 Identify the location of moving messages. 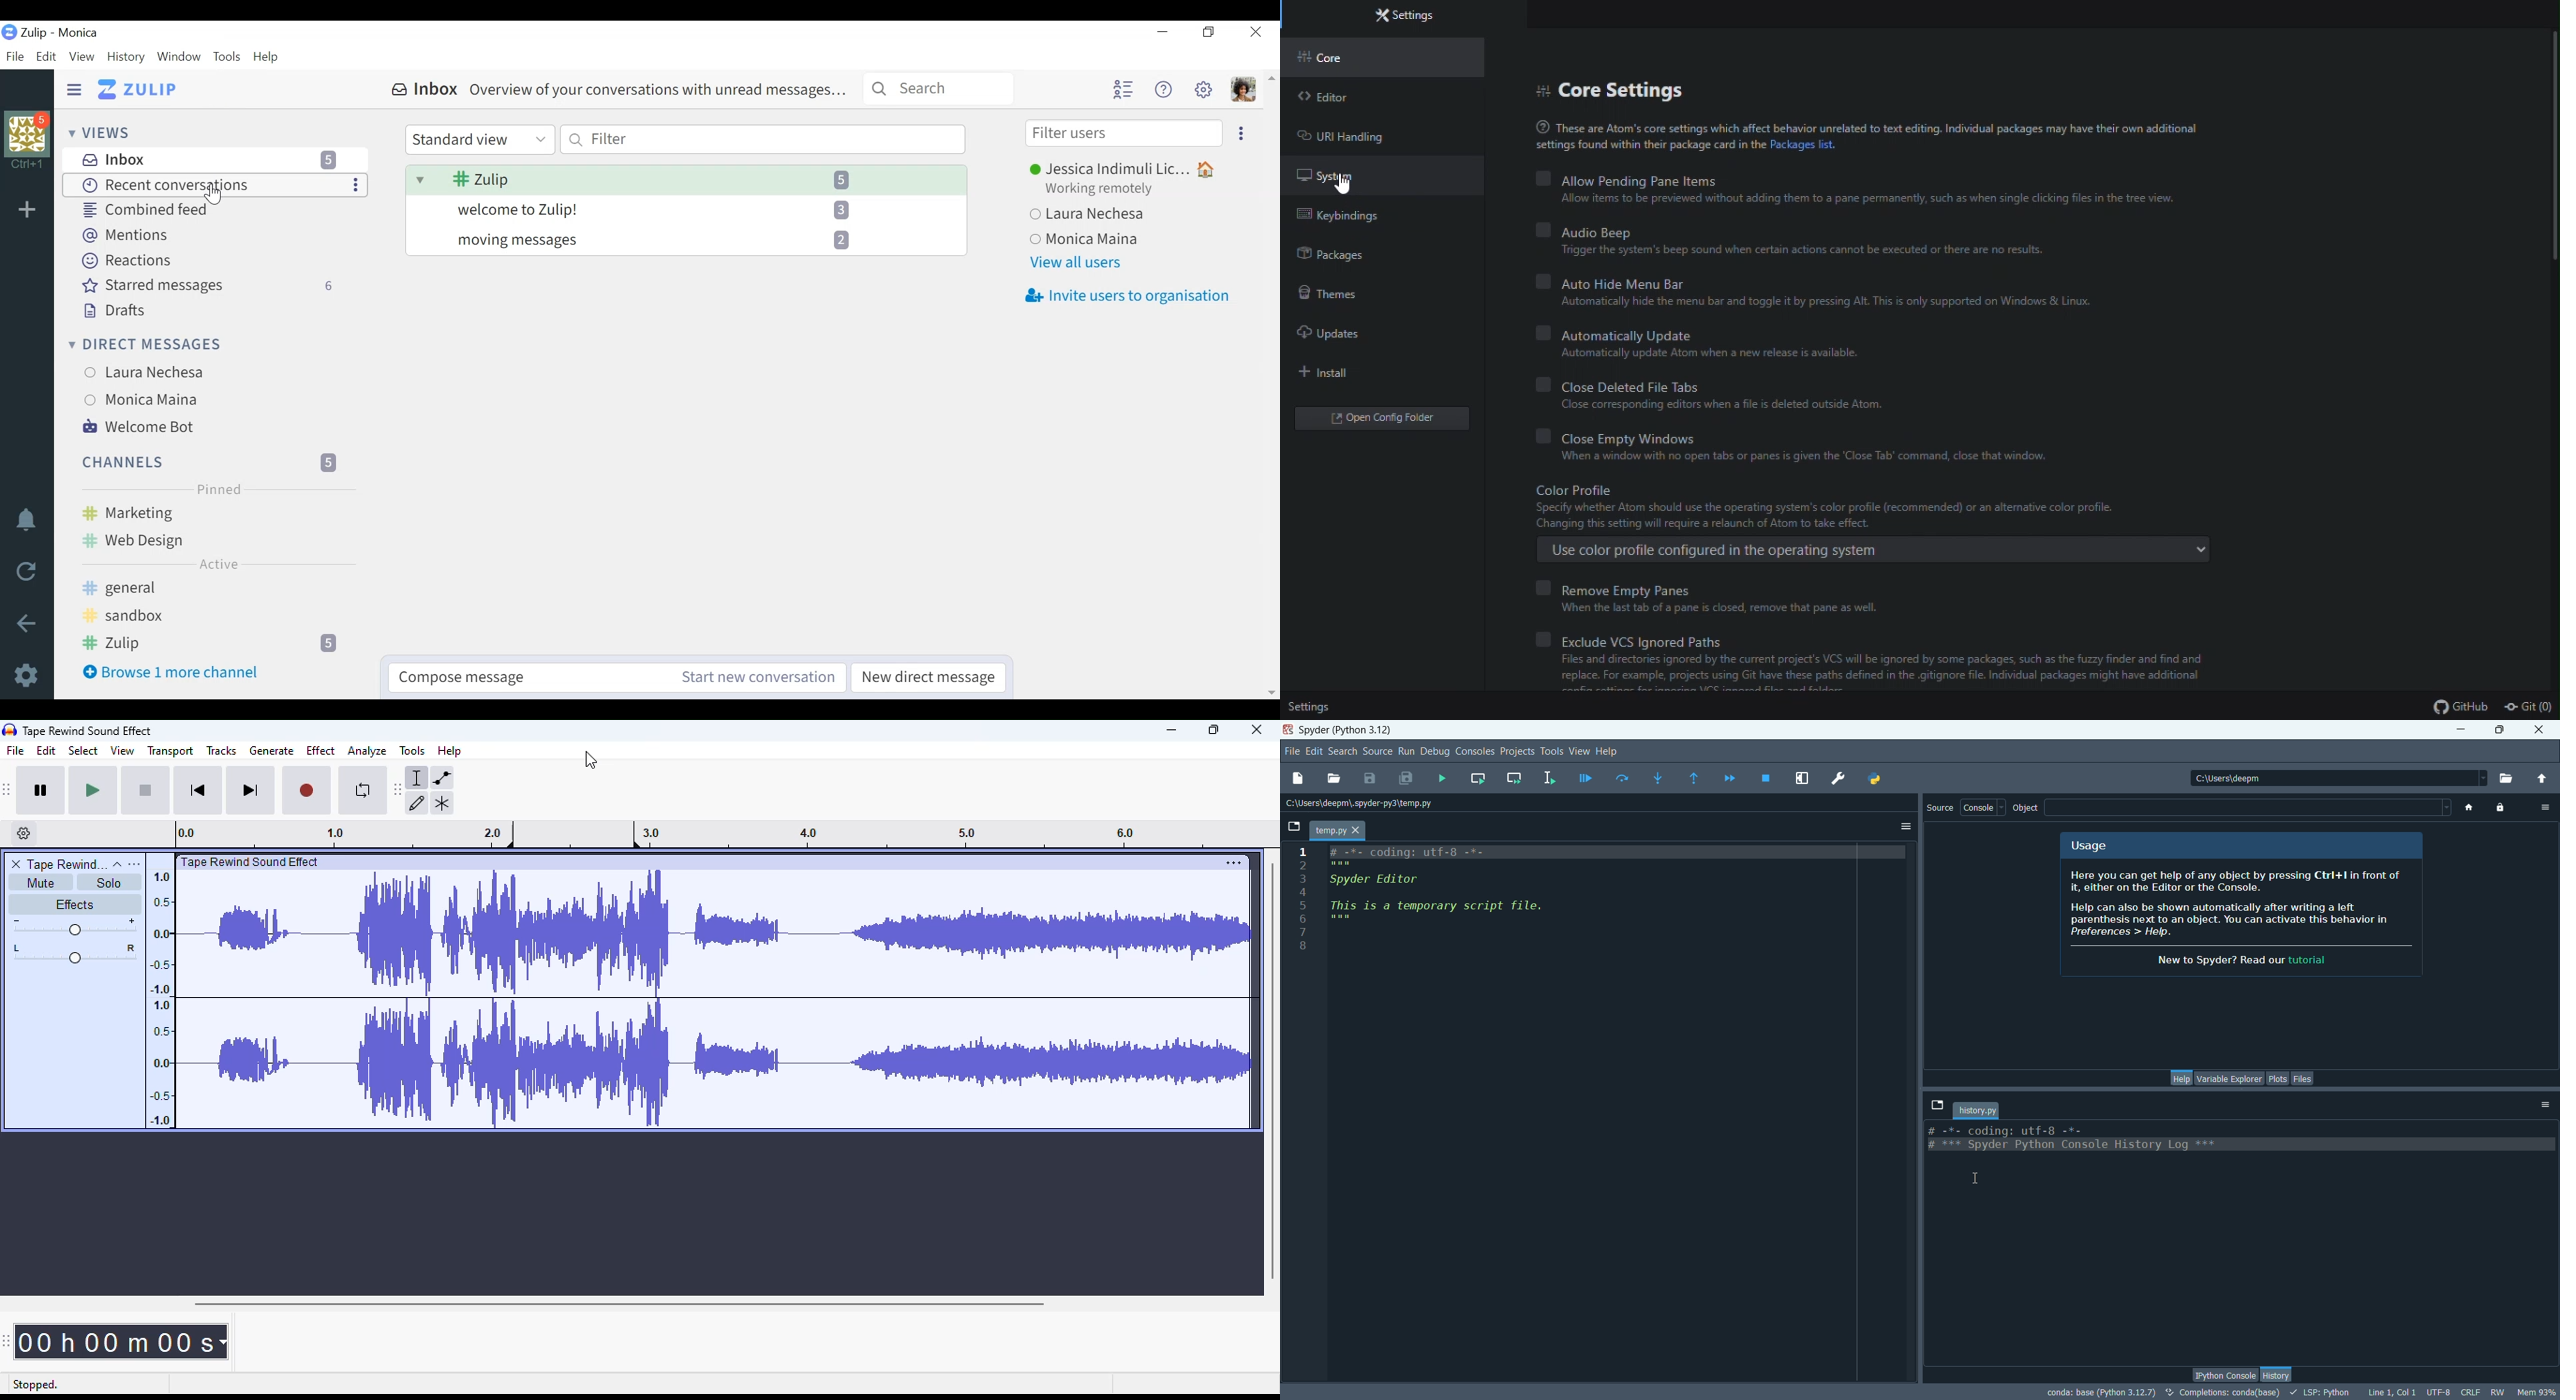
(685, 242).